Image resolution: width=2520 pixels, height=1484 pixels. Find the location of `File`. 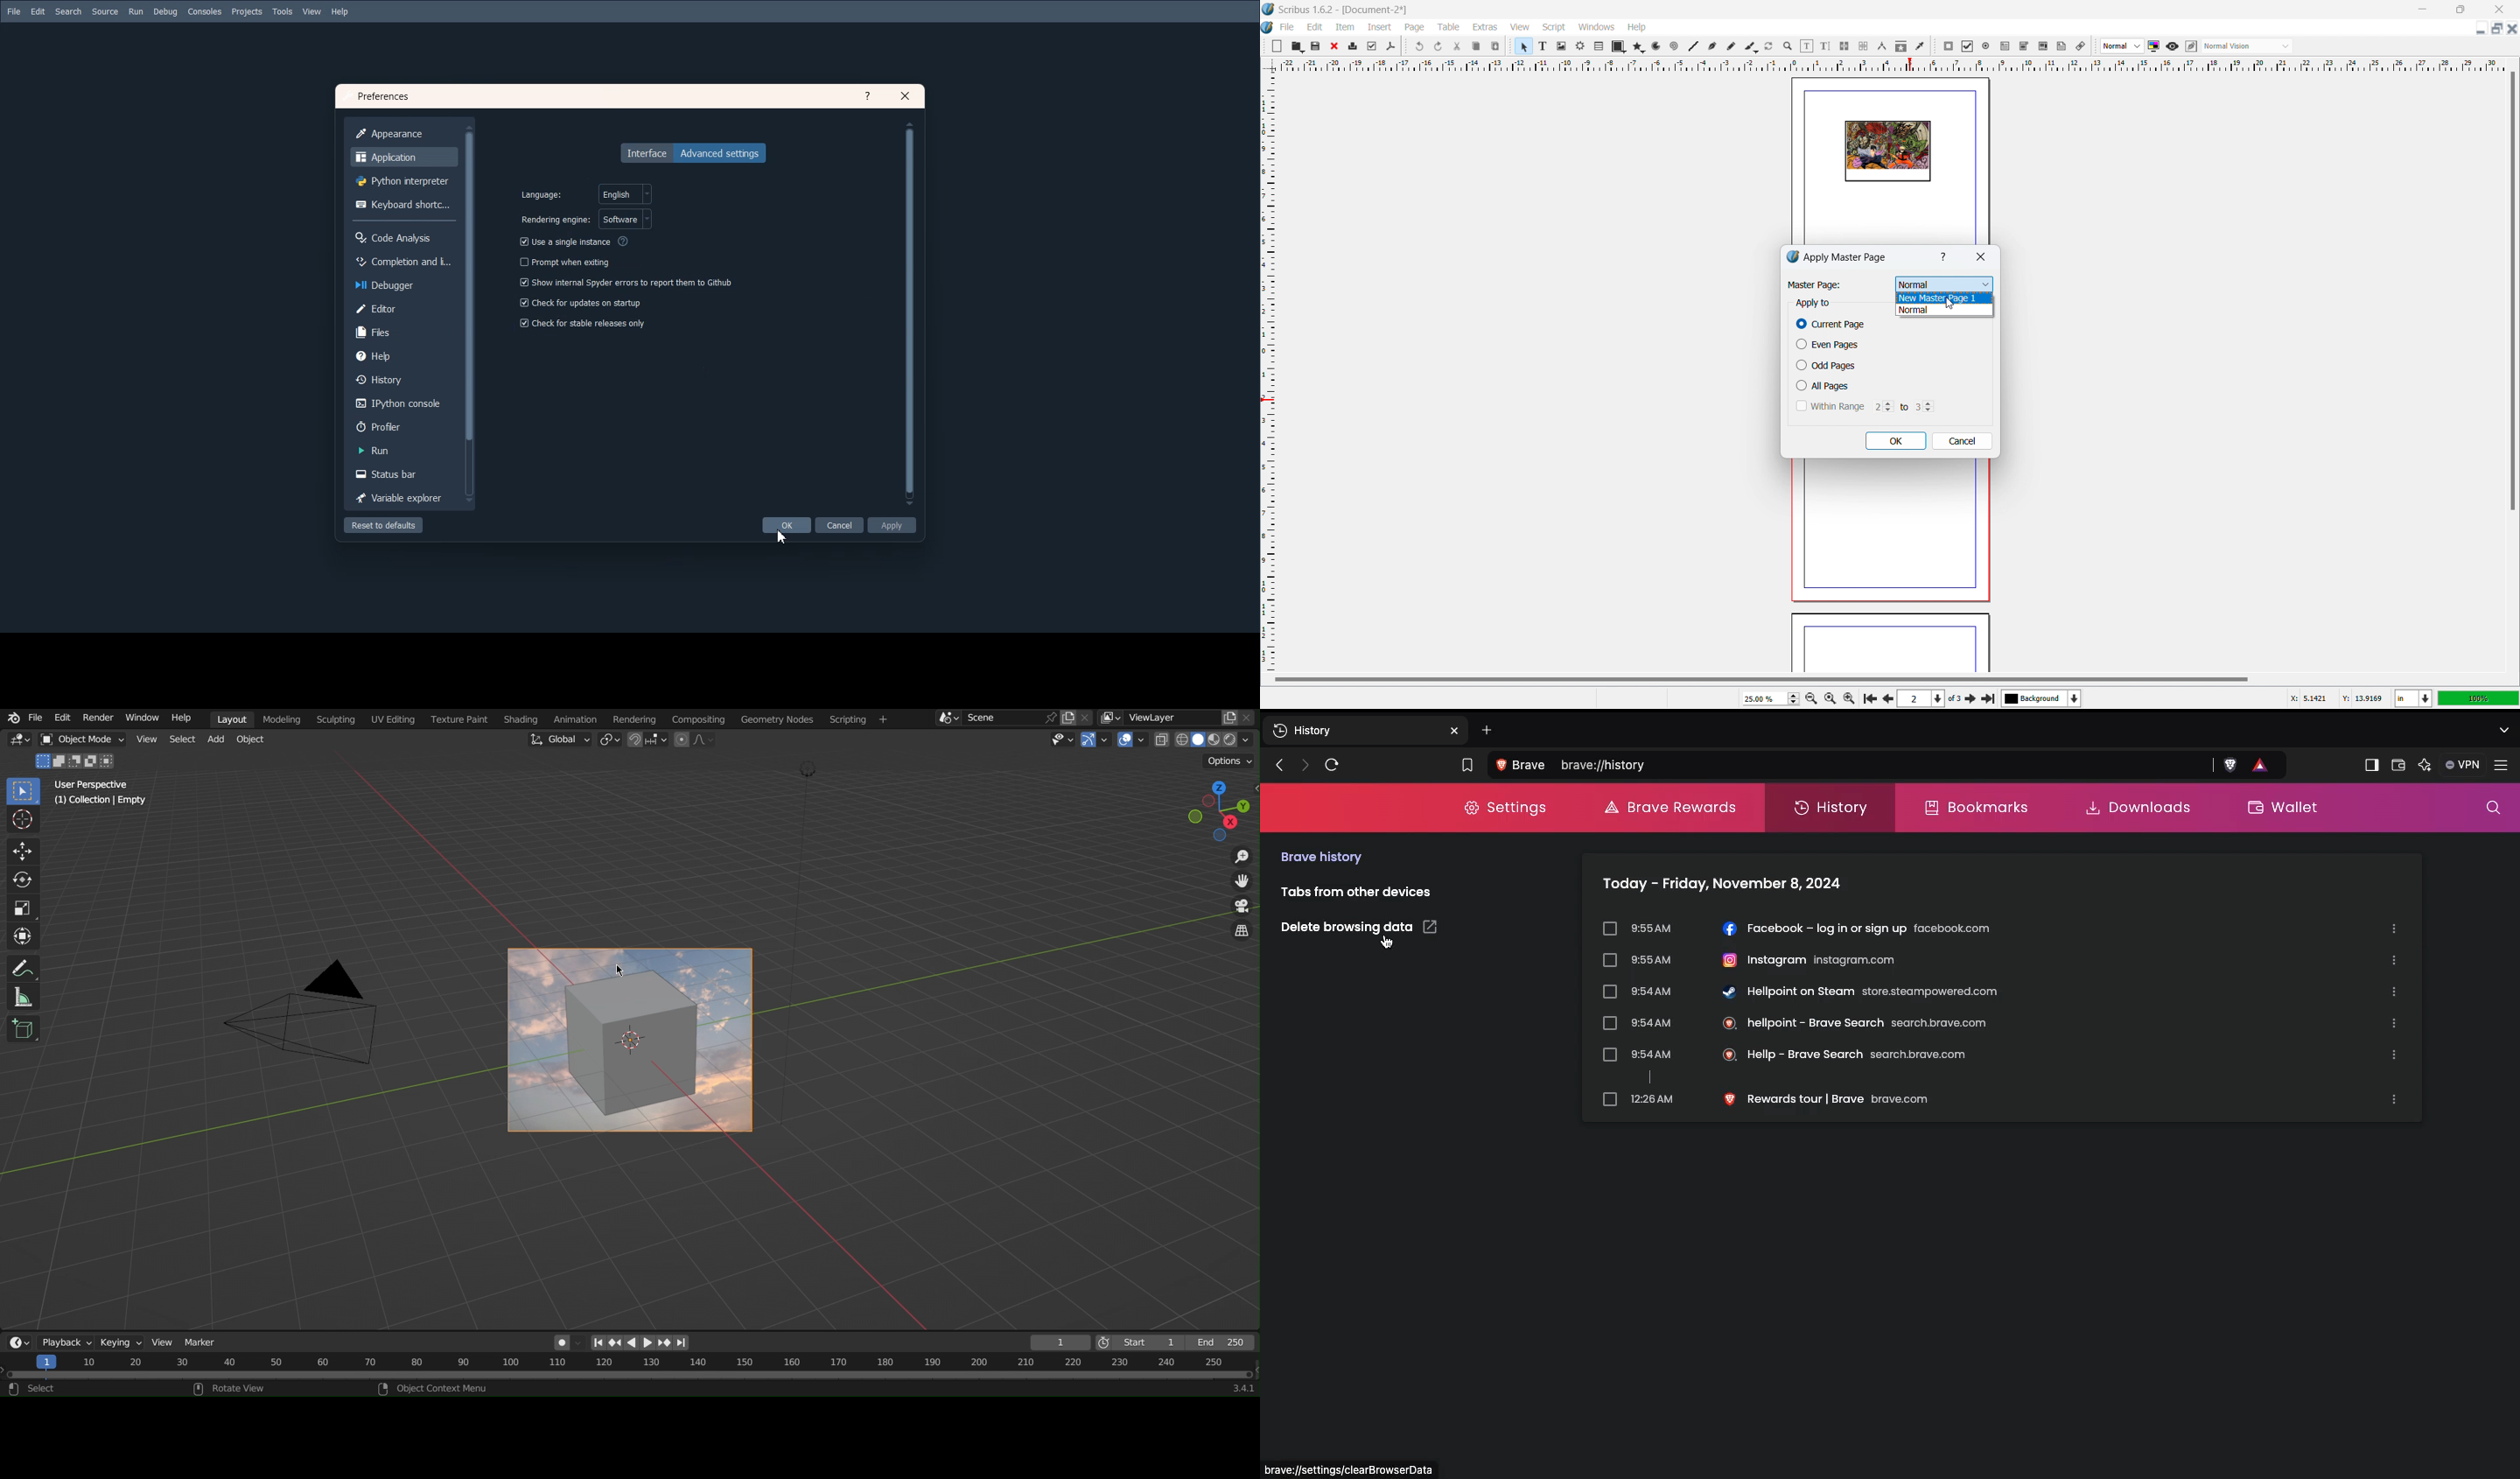

File is located at coordinates (35, 718).